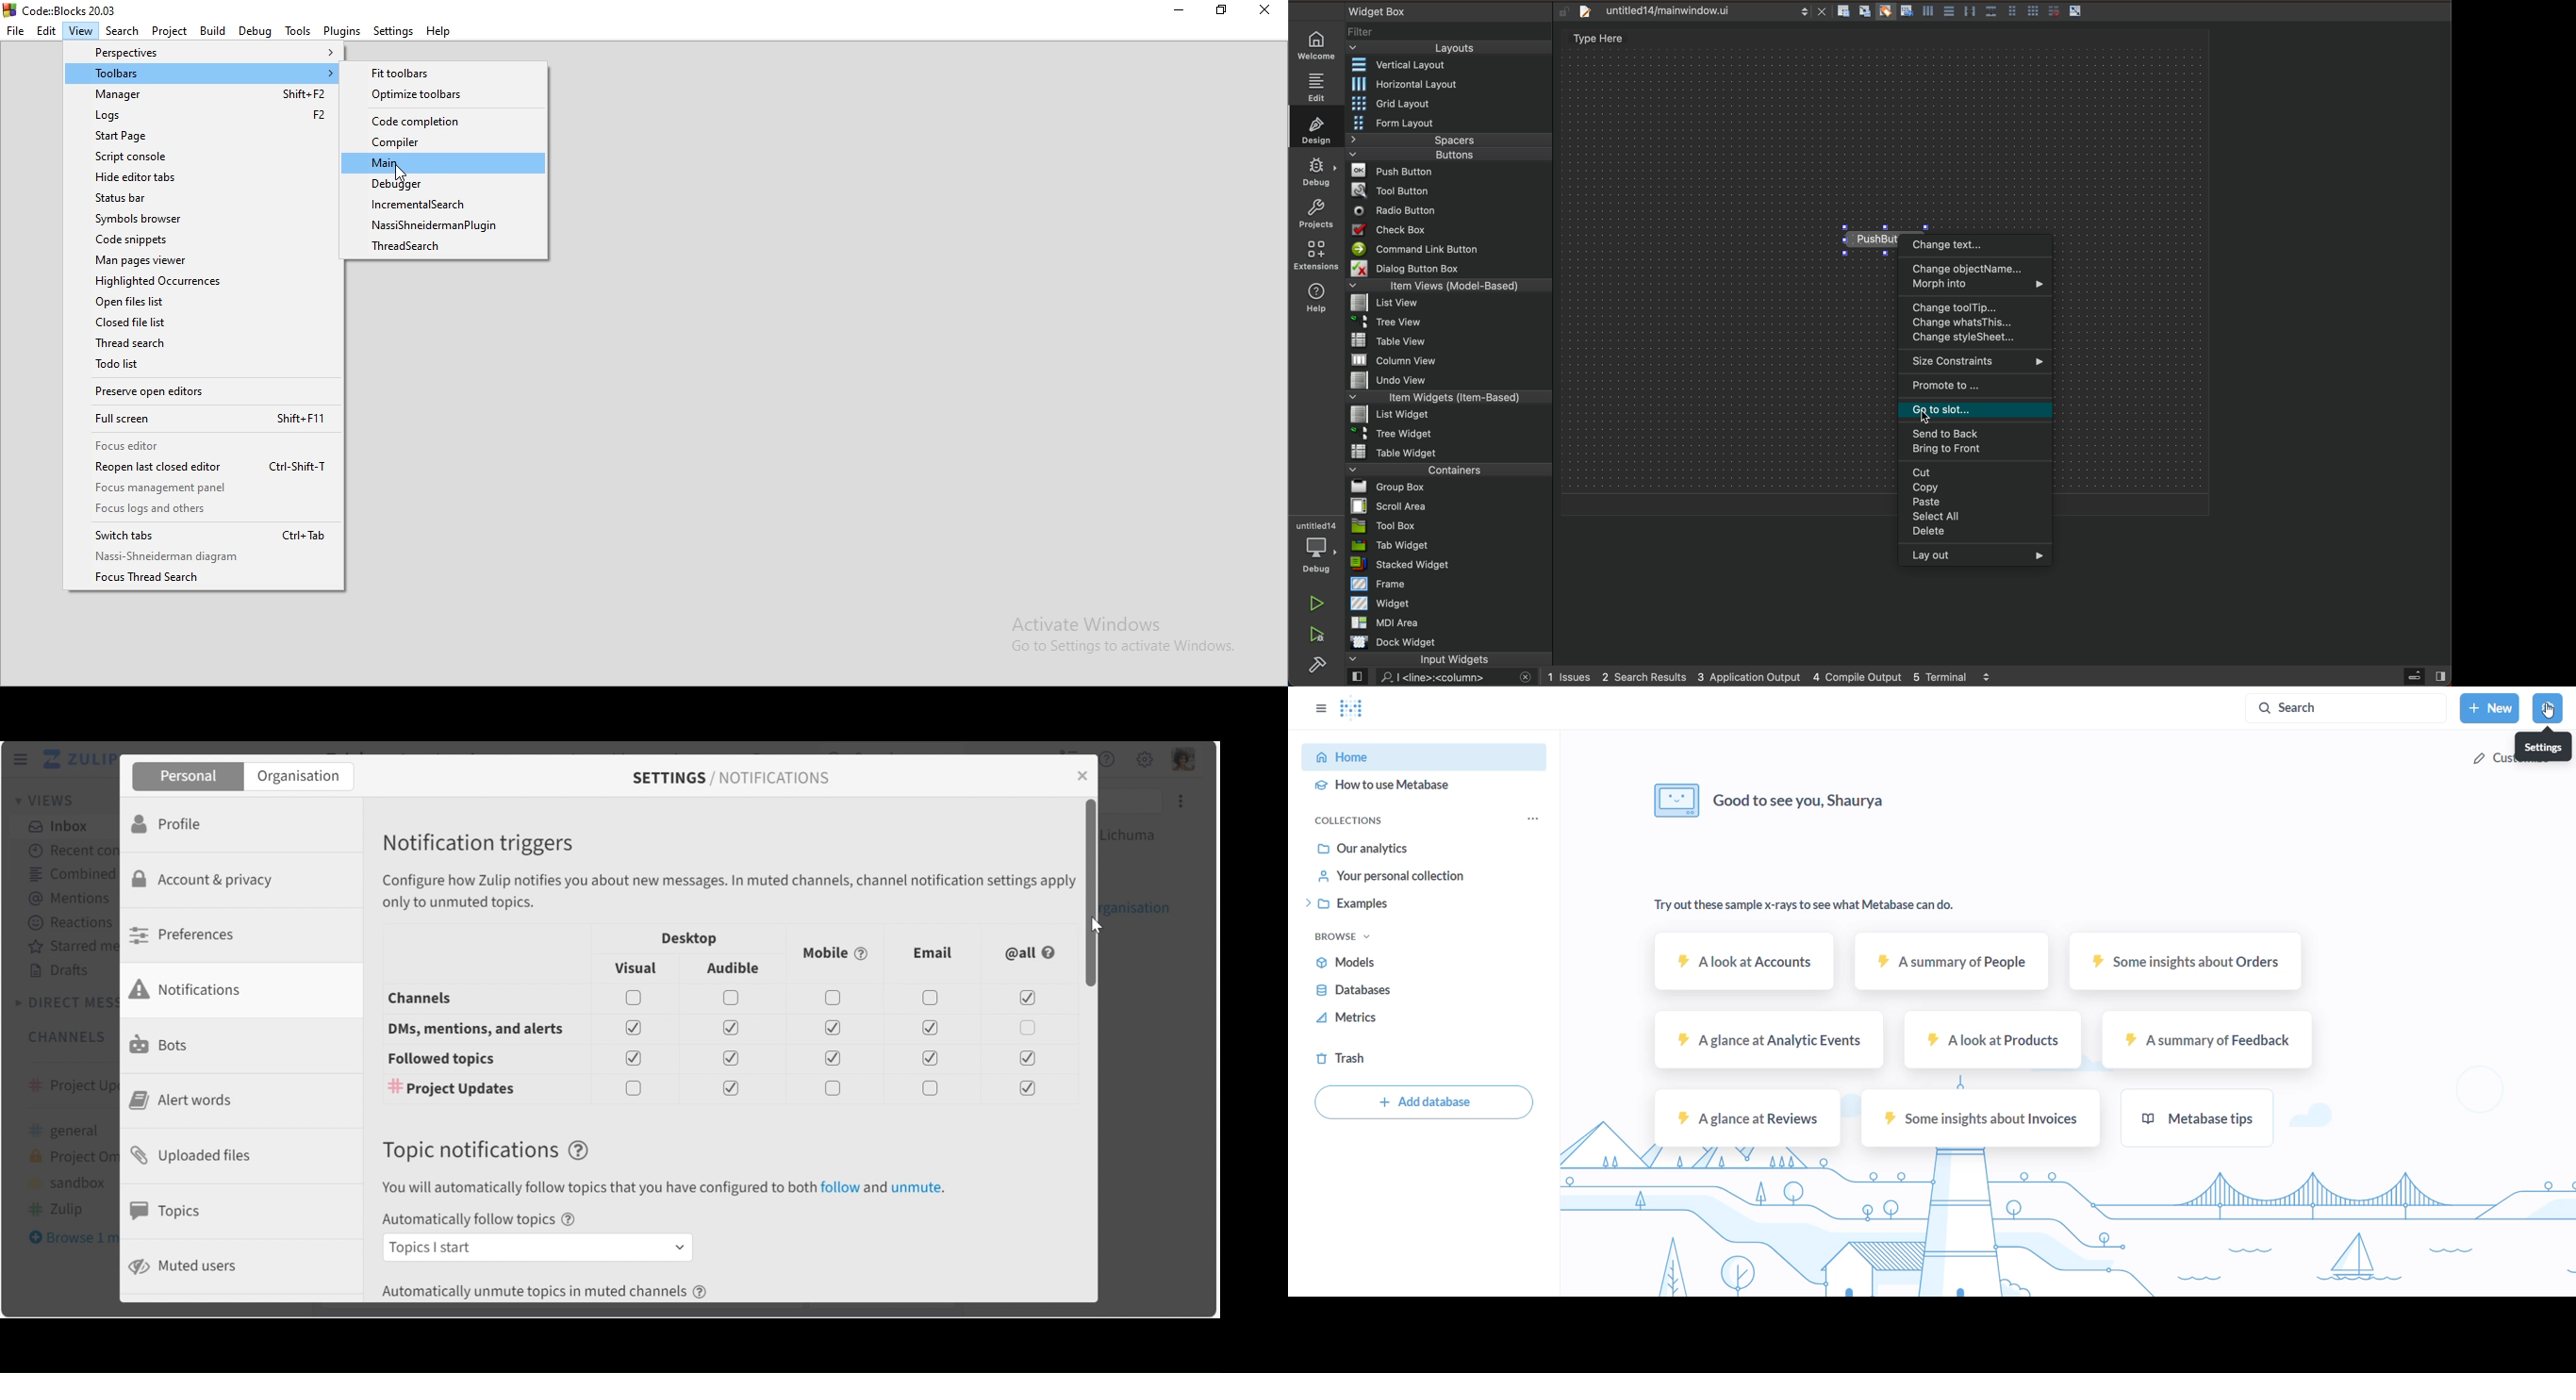 The image size is (2576, 1400). I want to click on Uploaded files, so click(197, 1154).